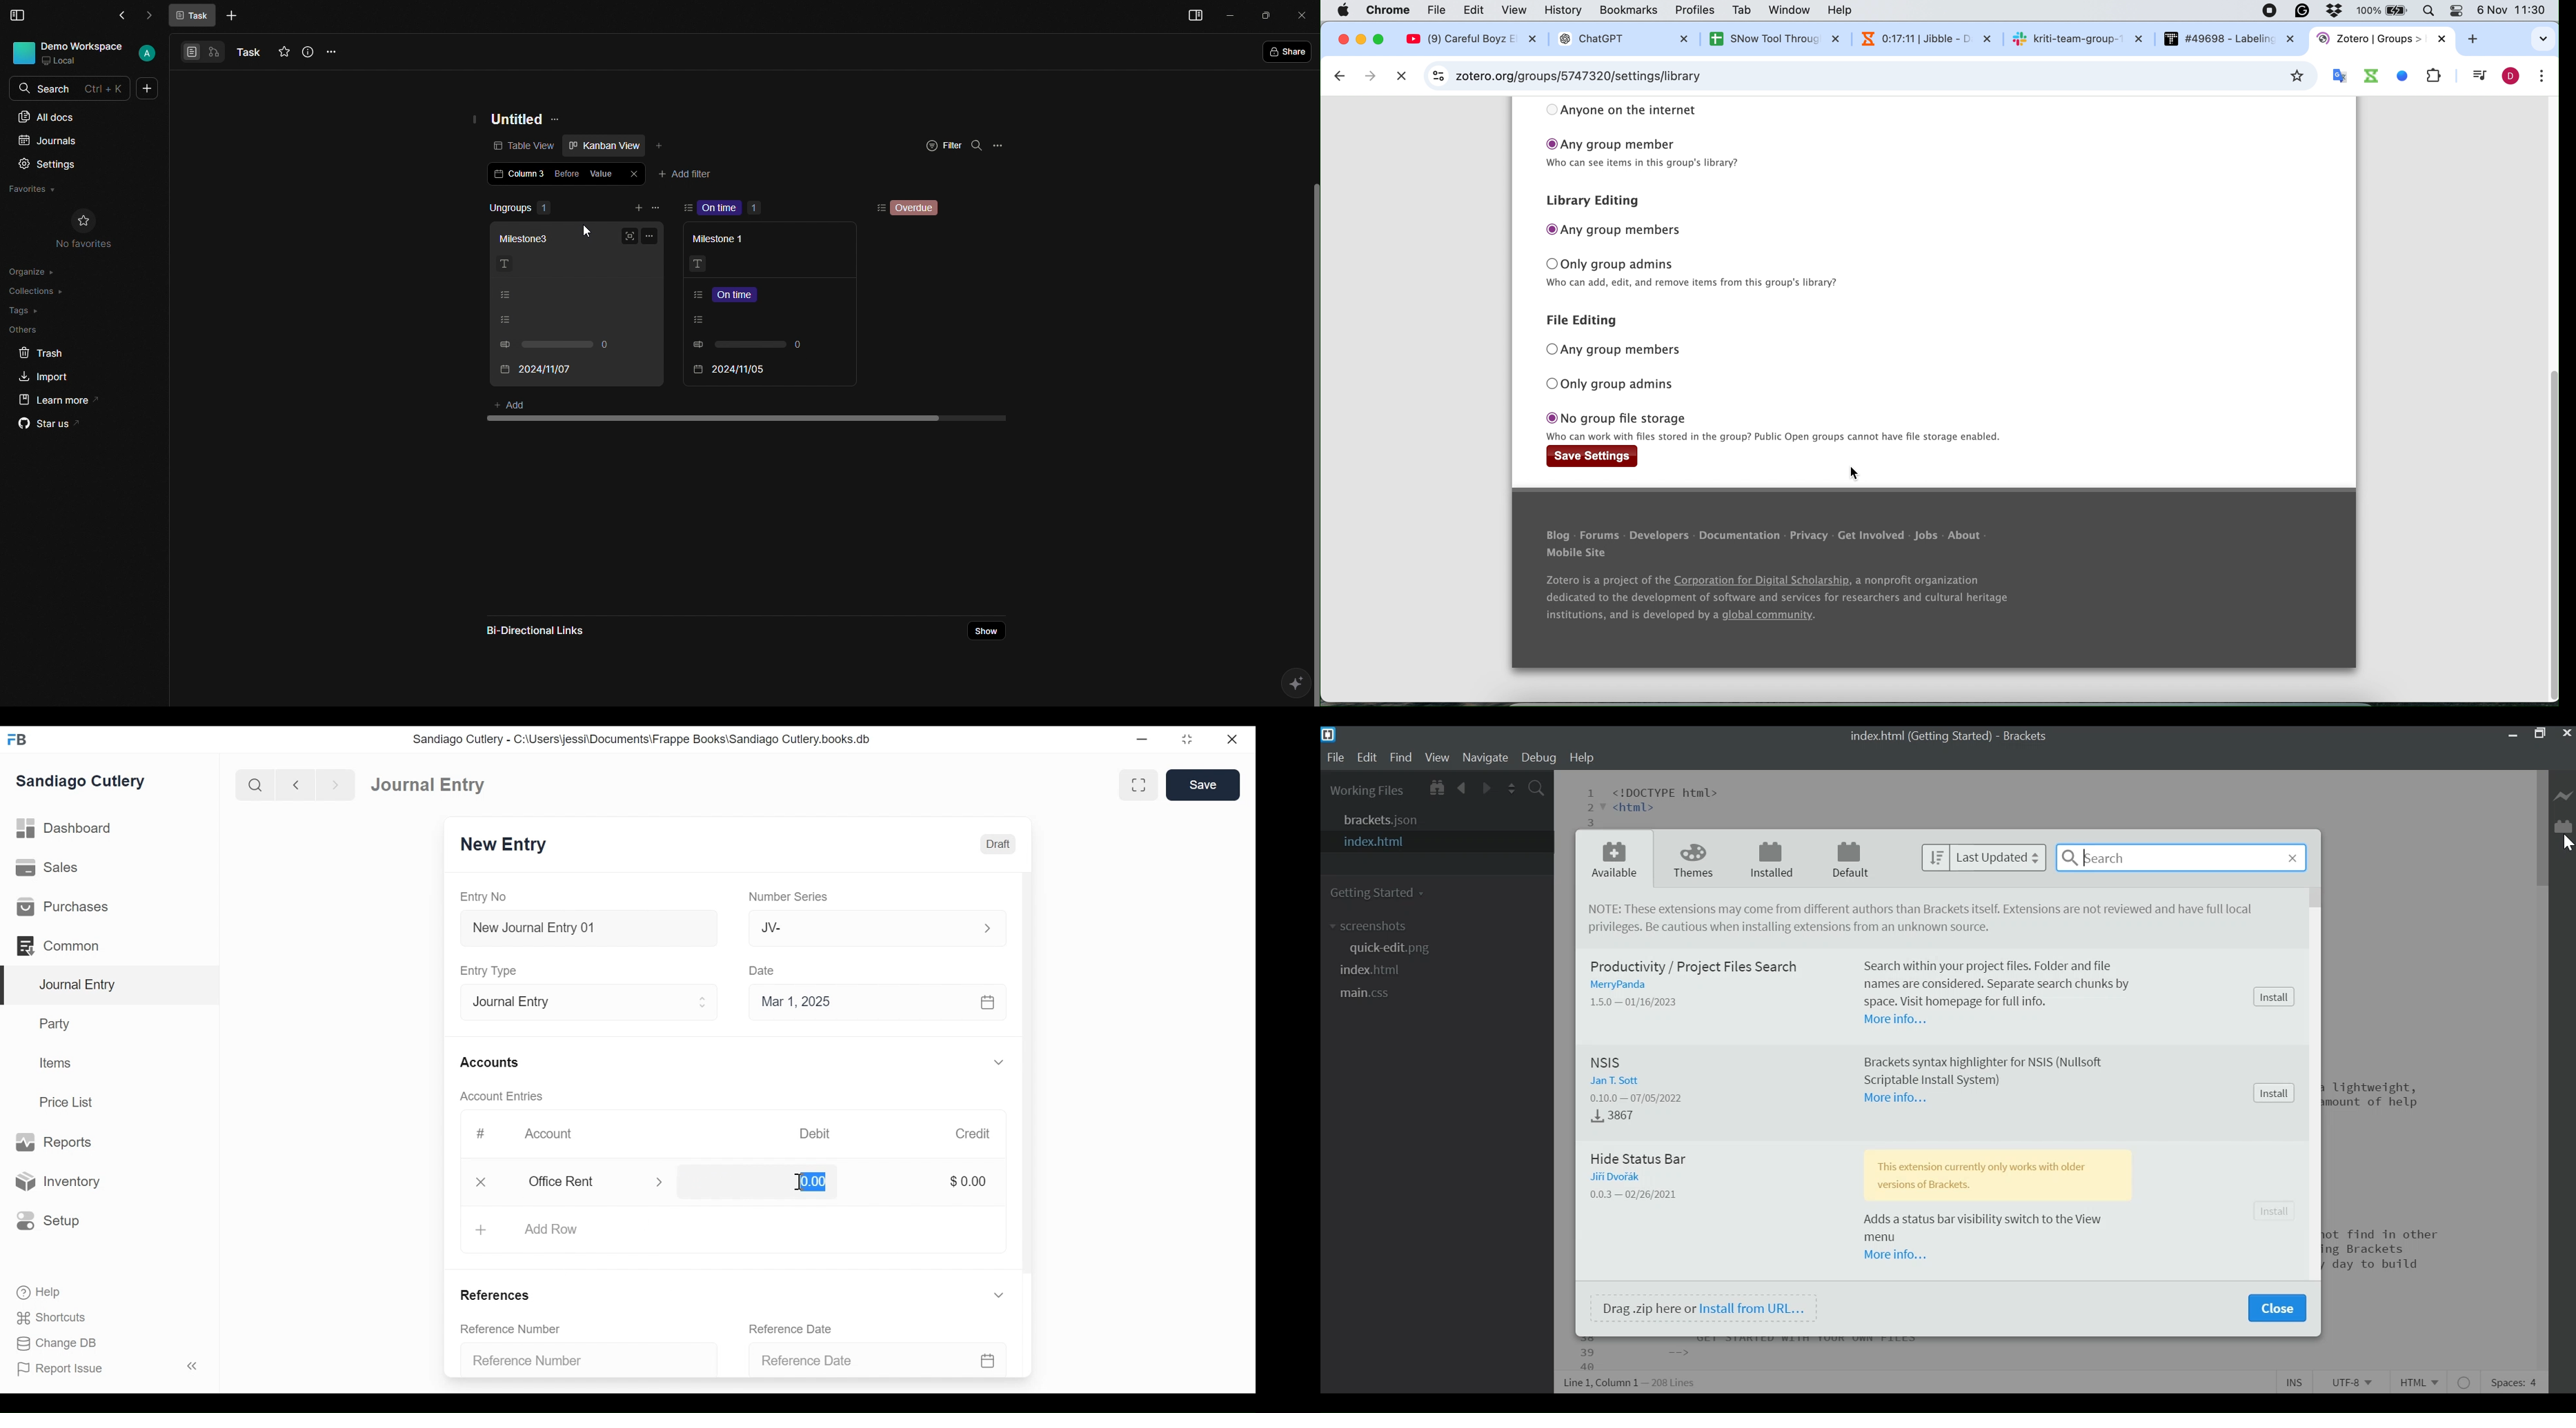 Image resolution: width=2576 pixels, height=1428 pixels. I want to click on minimize, so click(1144, 737).